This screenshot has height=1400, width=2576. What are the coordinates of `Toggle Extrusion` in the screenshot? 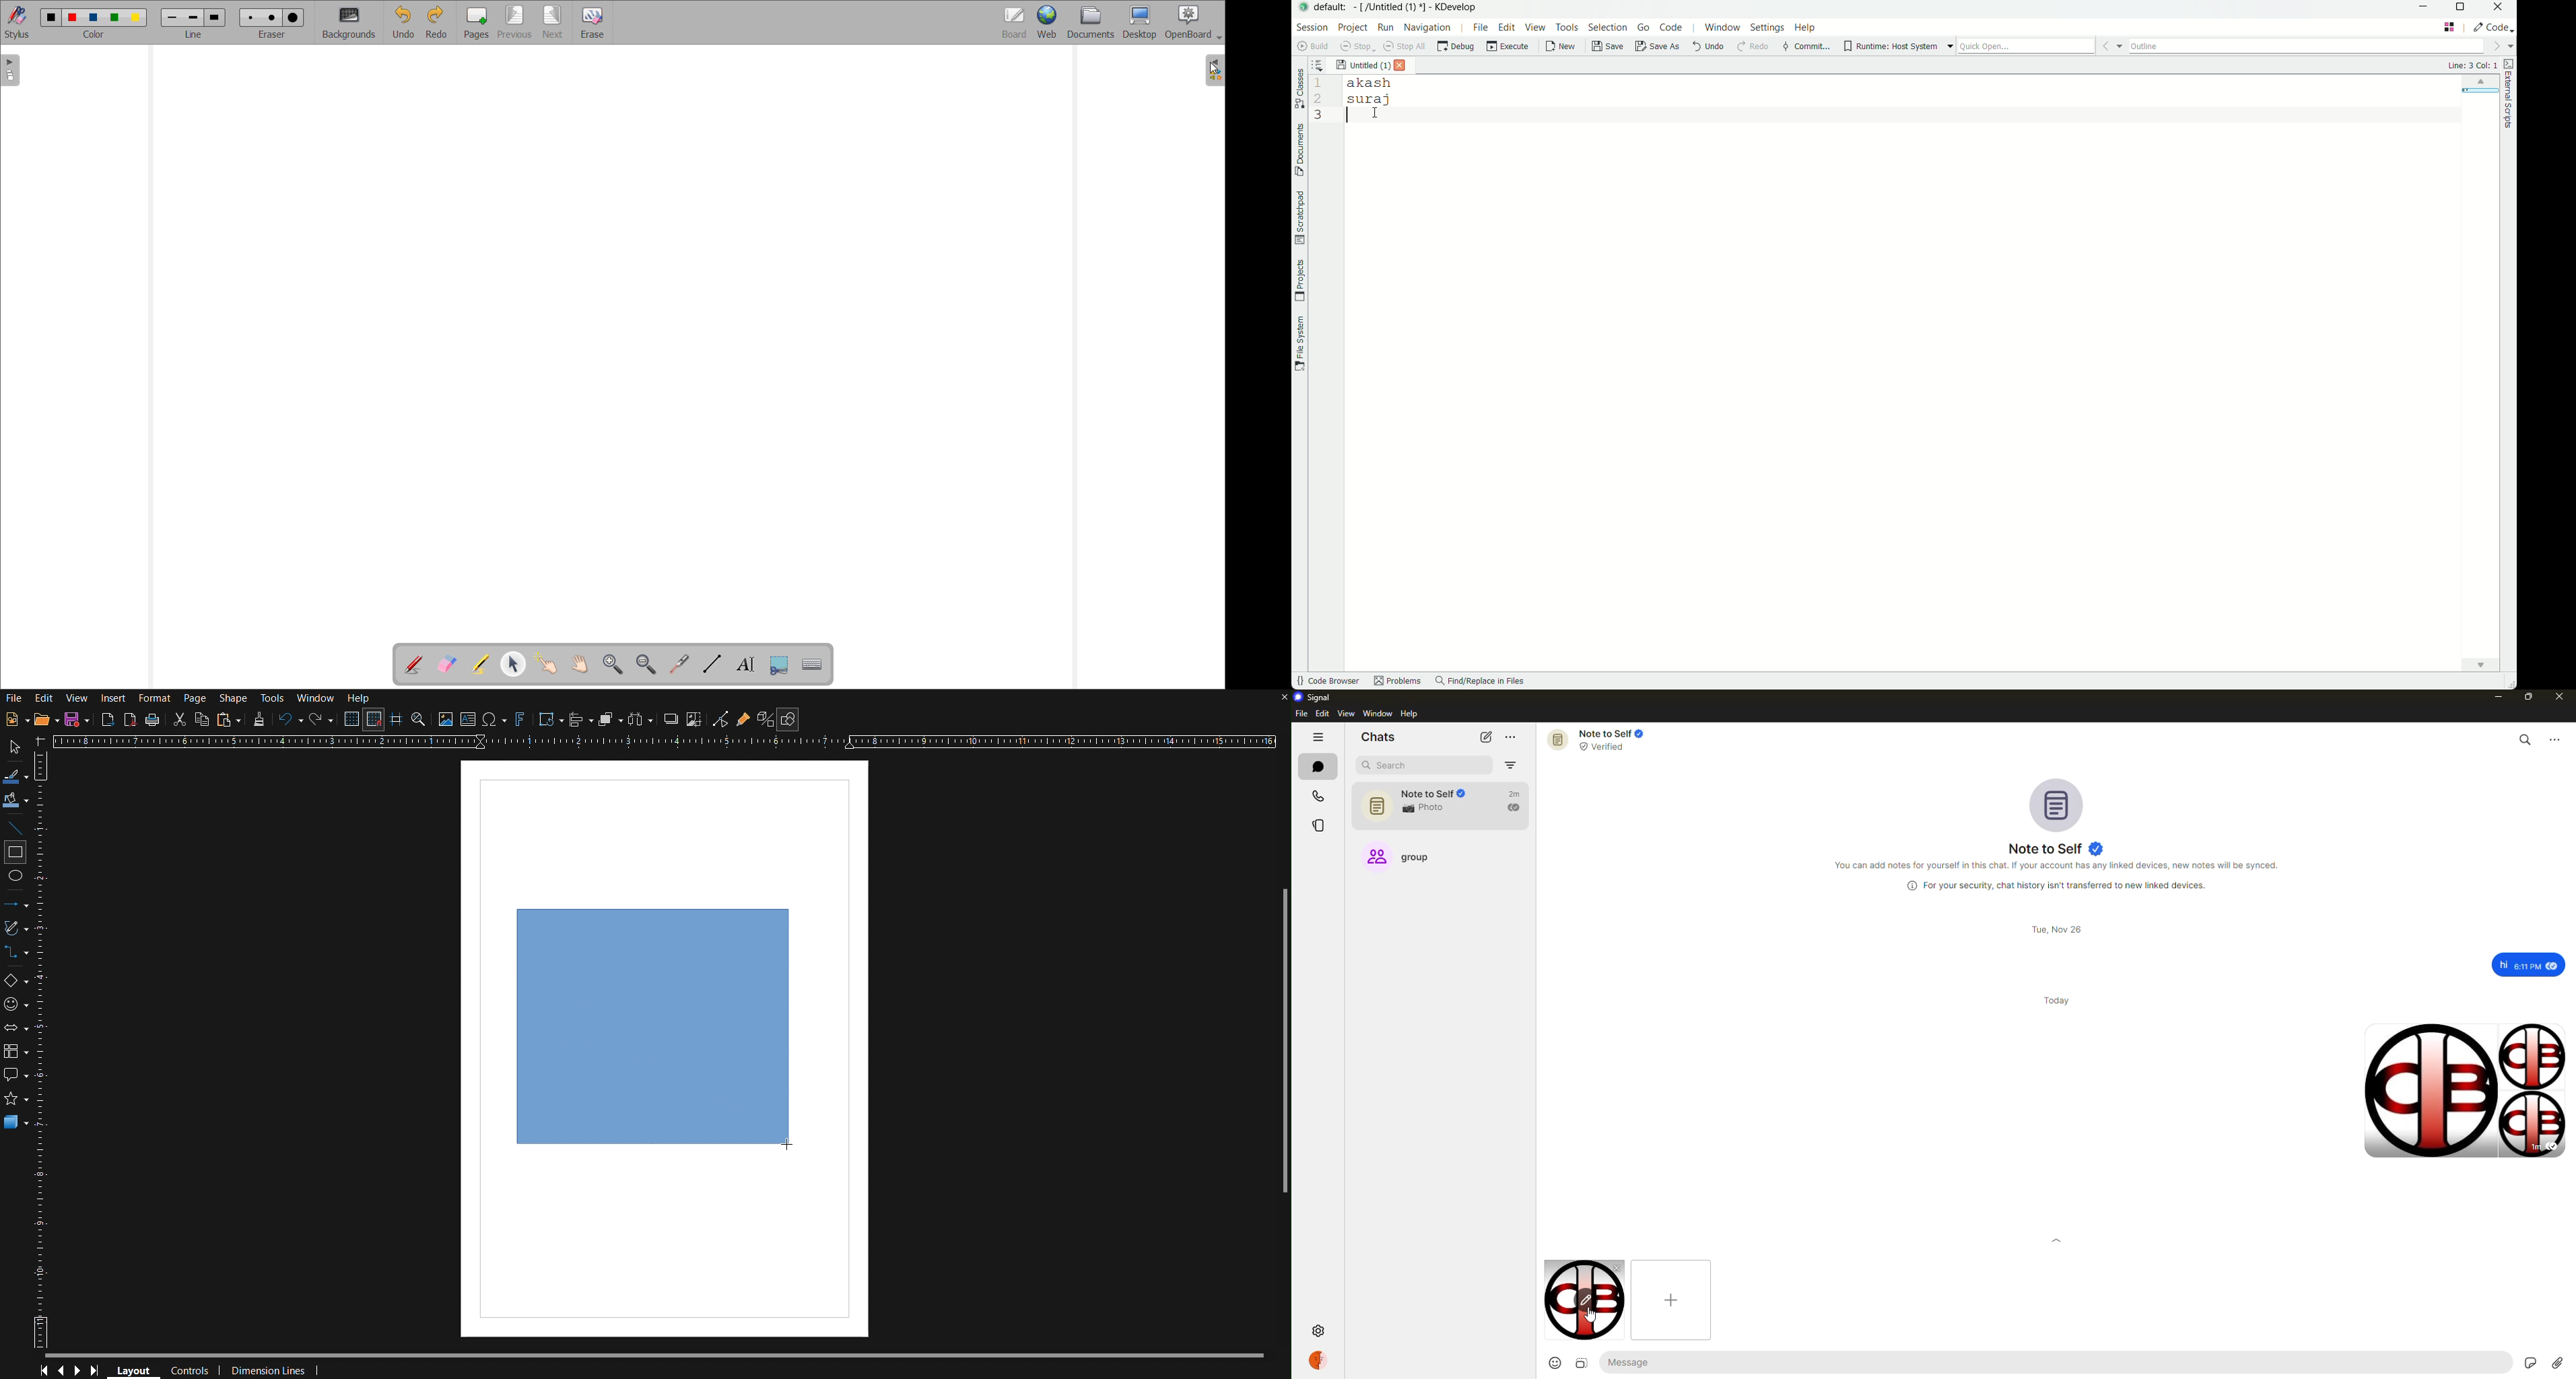 It's located at (766, 718).